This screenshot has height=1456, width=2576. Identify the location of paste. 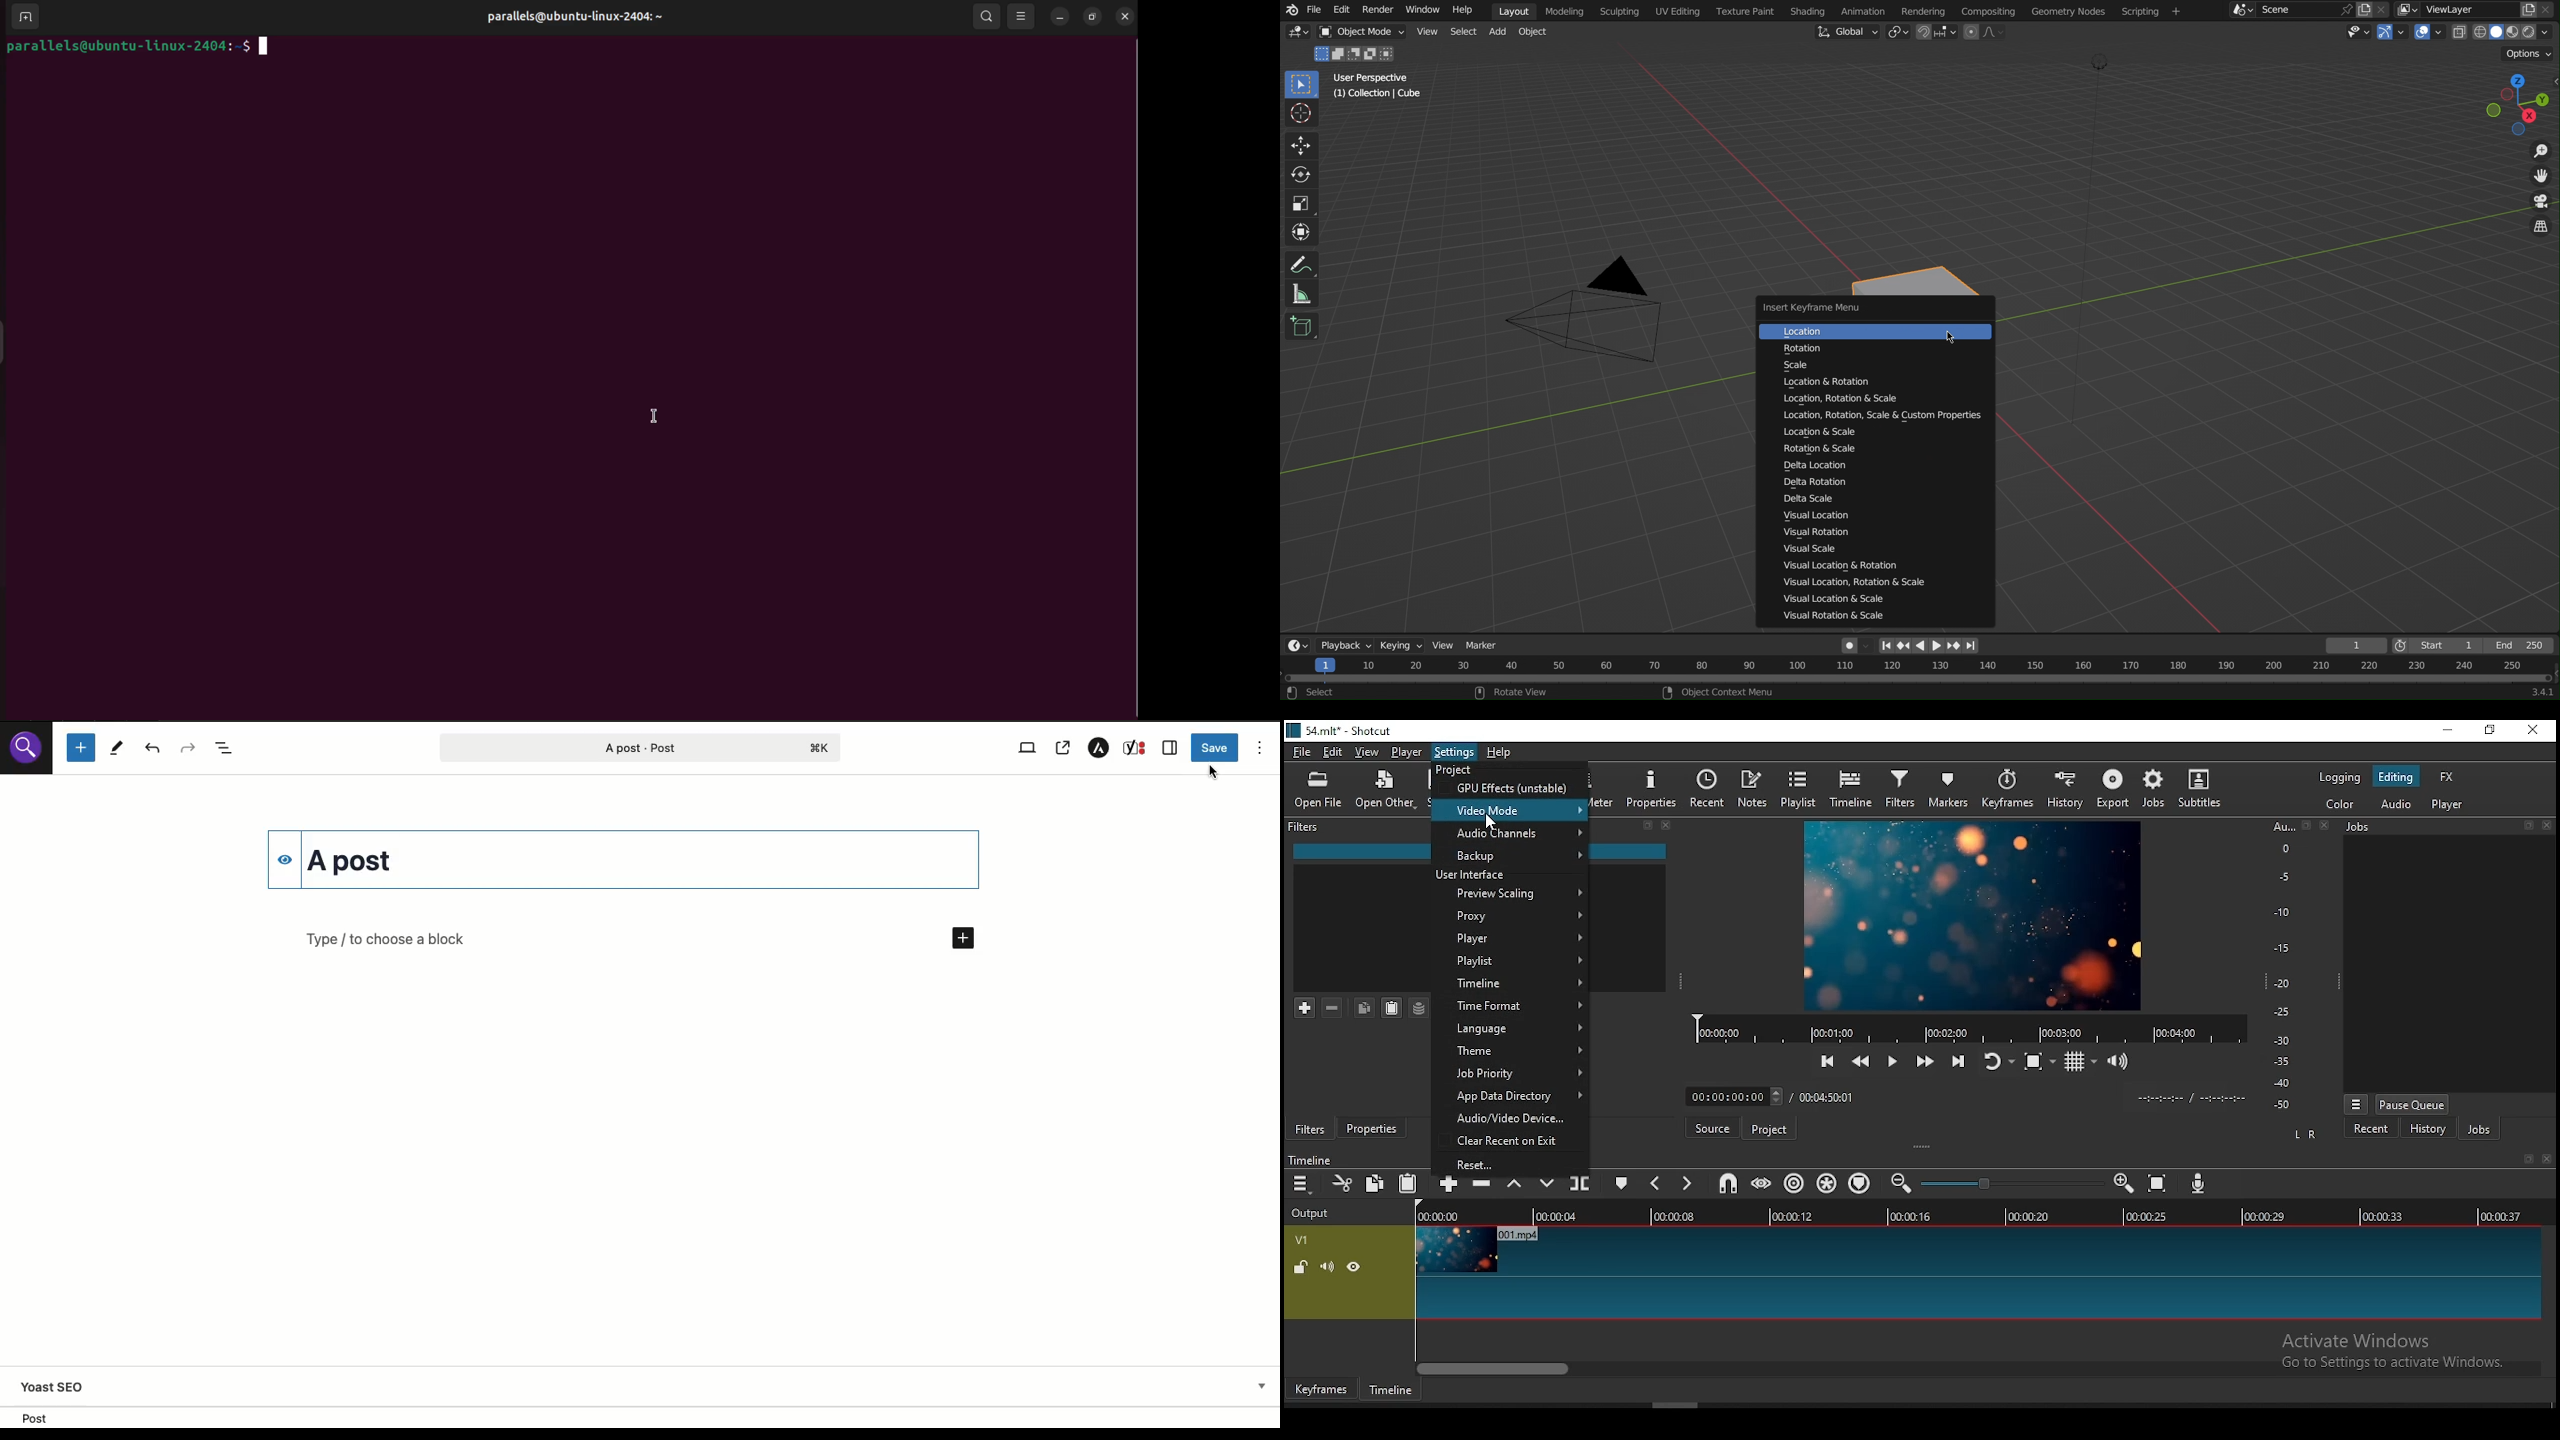
(1392, 1008).